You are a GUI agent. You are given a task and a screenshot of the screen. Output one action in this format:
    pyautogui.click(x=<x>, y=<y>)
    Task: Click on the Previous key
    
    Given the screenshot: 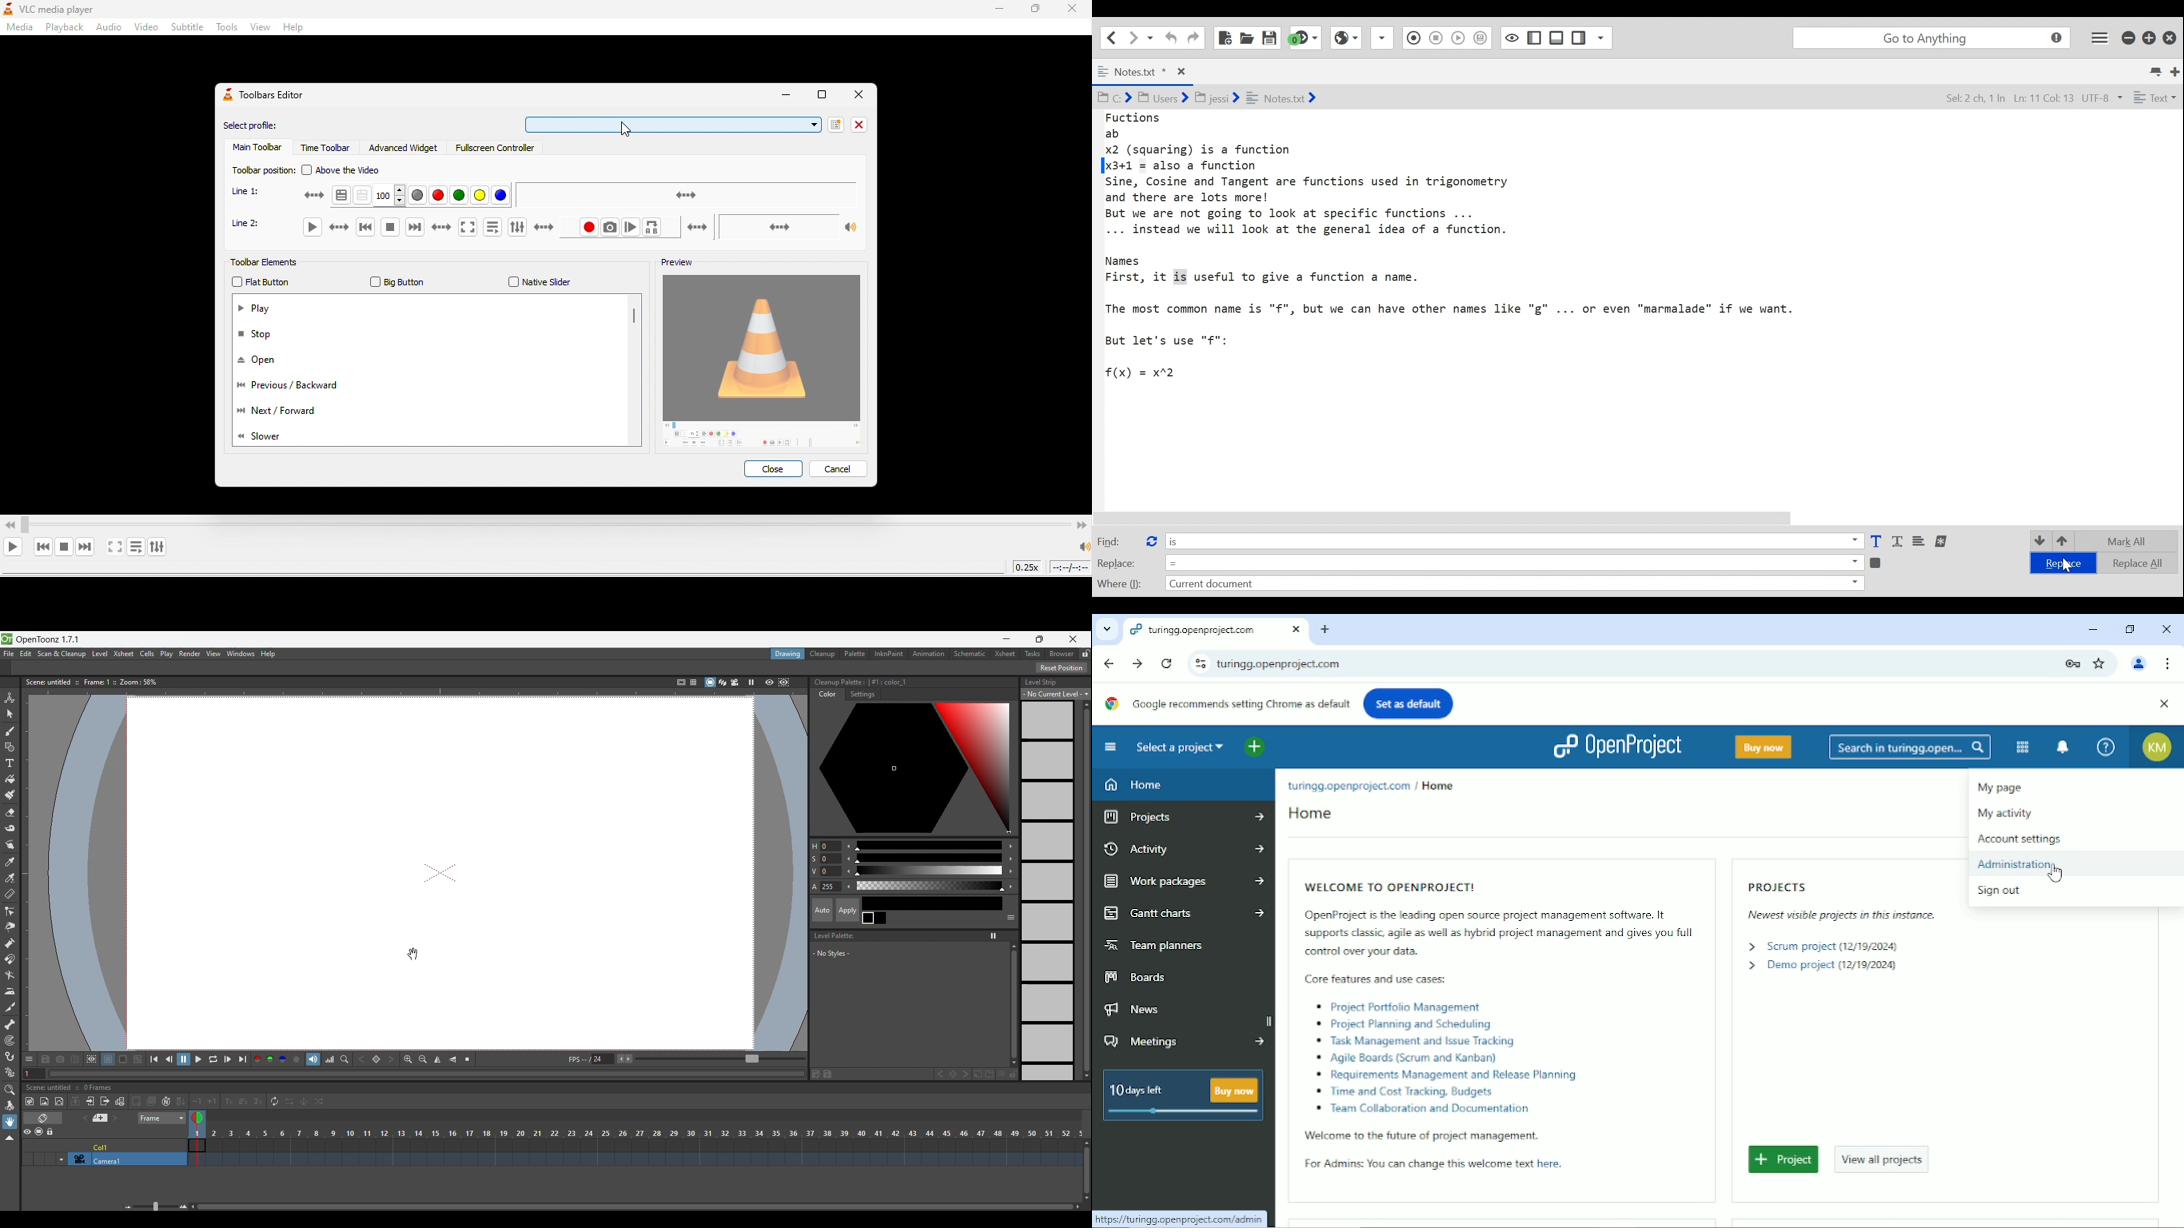 What is the action you would take?
    pyautogui.click(x=362, y=1059)
    